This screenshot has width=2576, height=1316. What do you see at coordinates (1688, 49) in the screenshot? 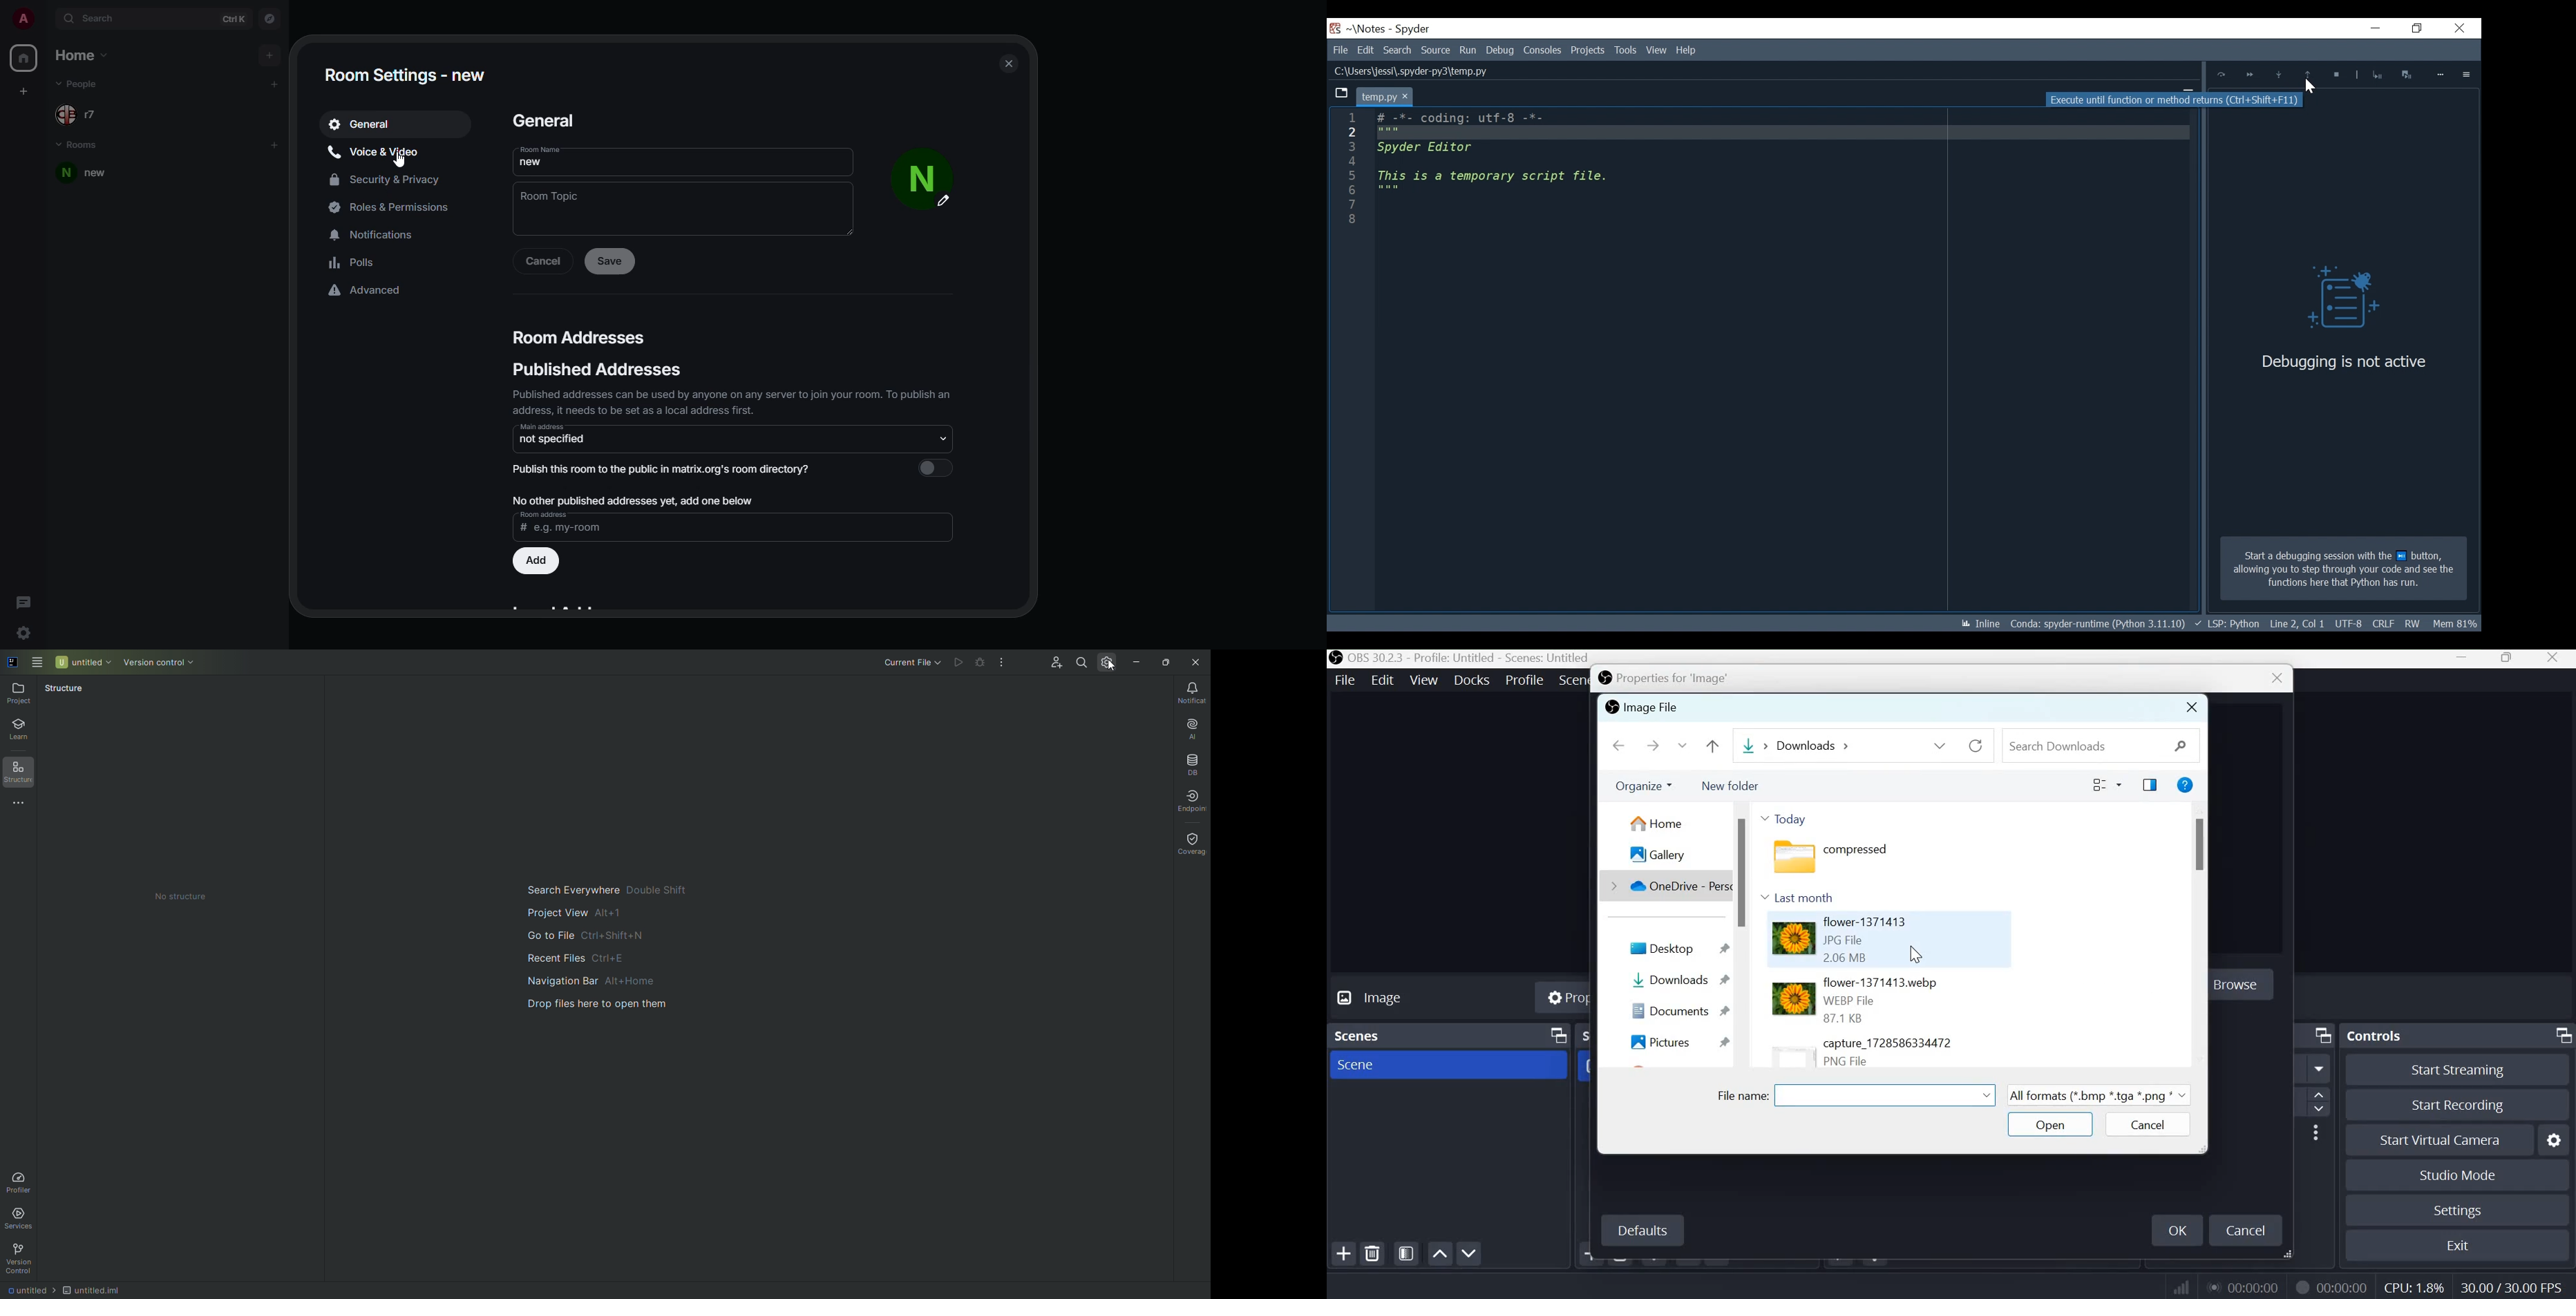
I see `Help` at bounding box center [1688, 49].